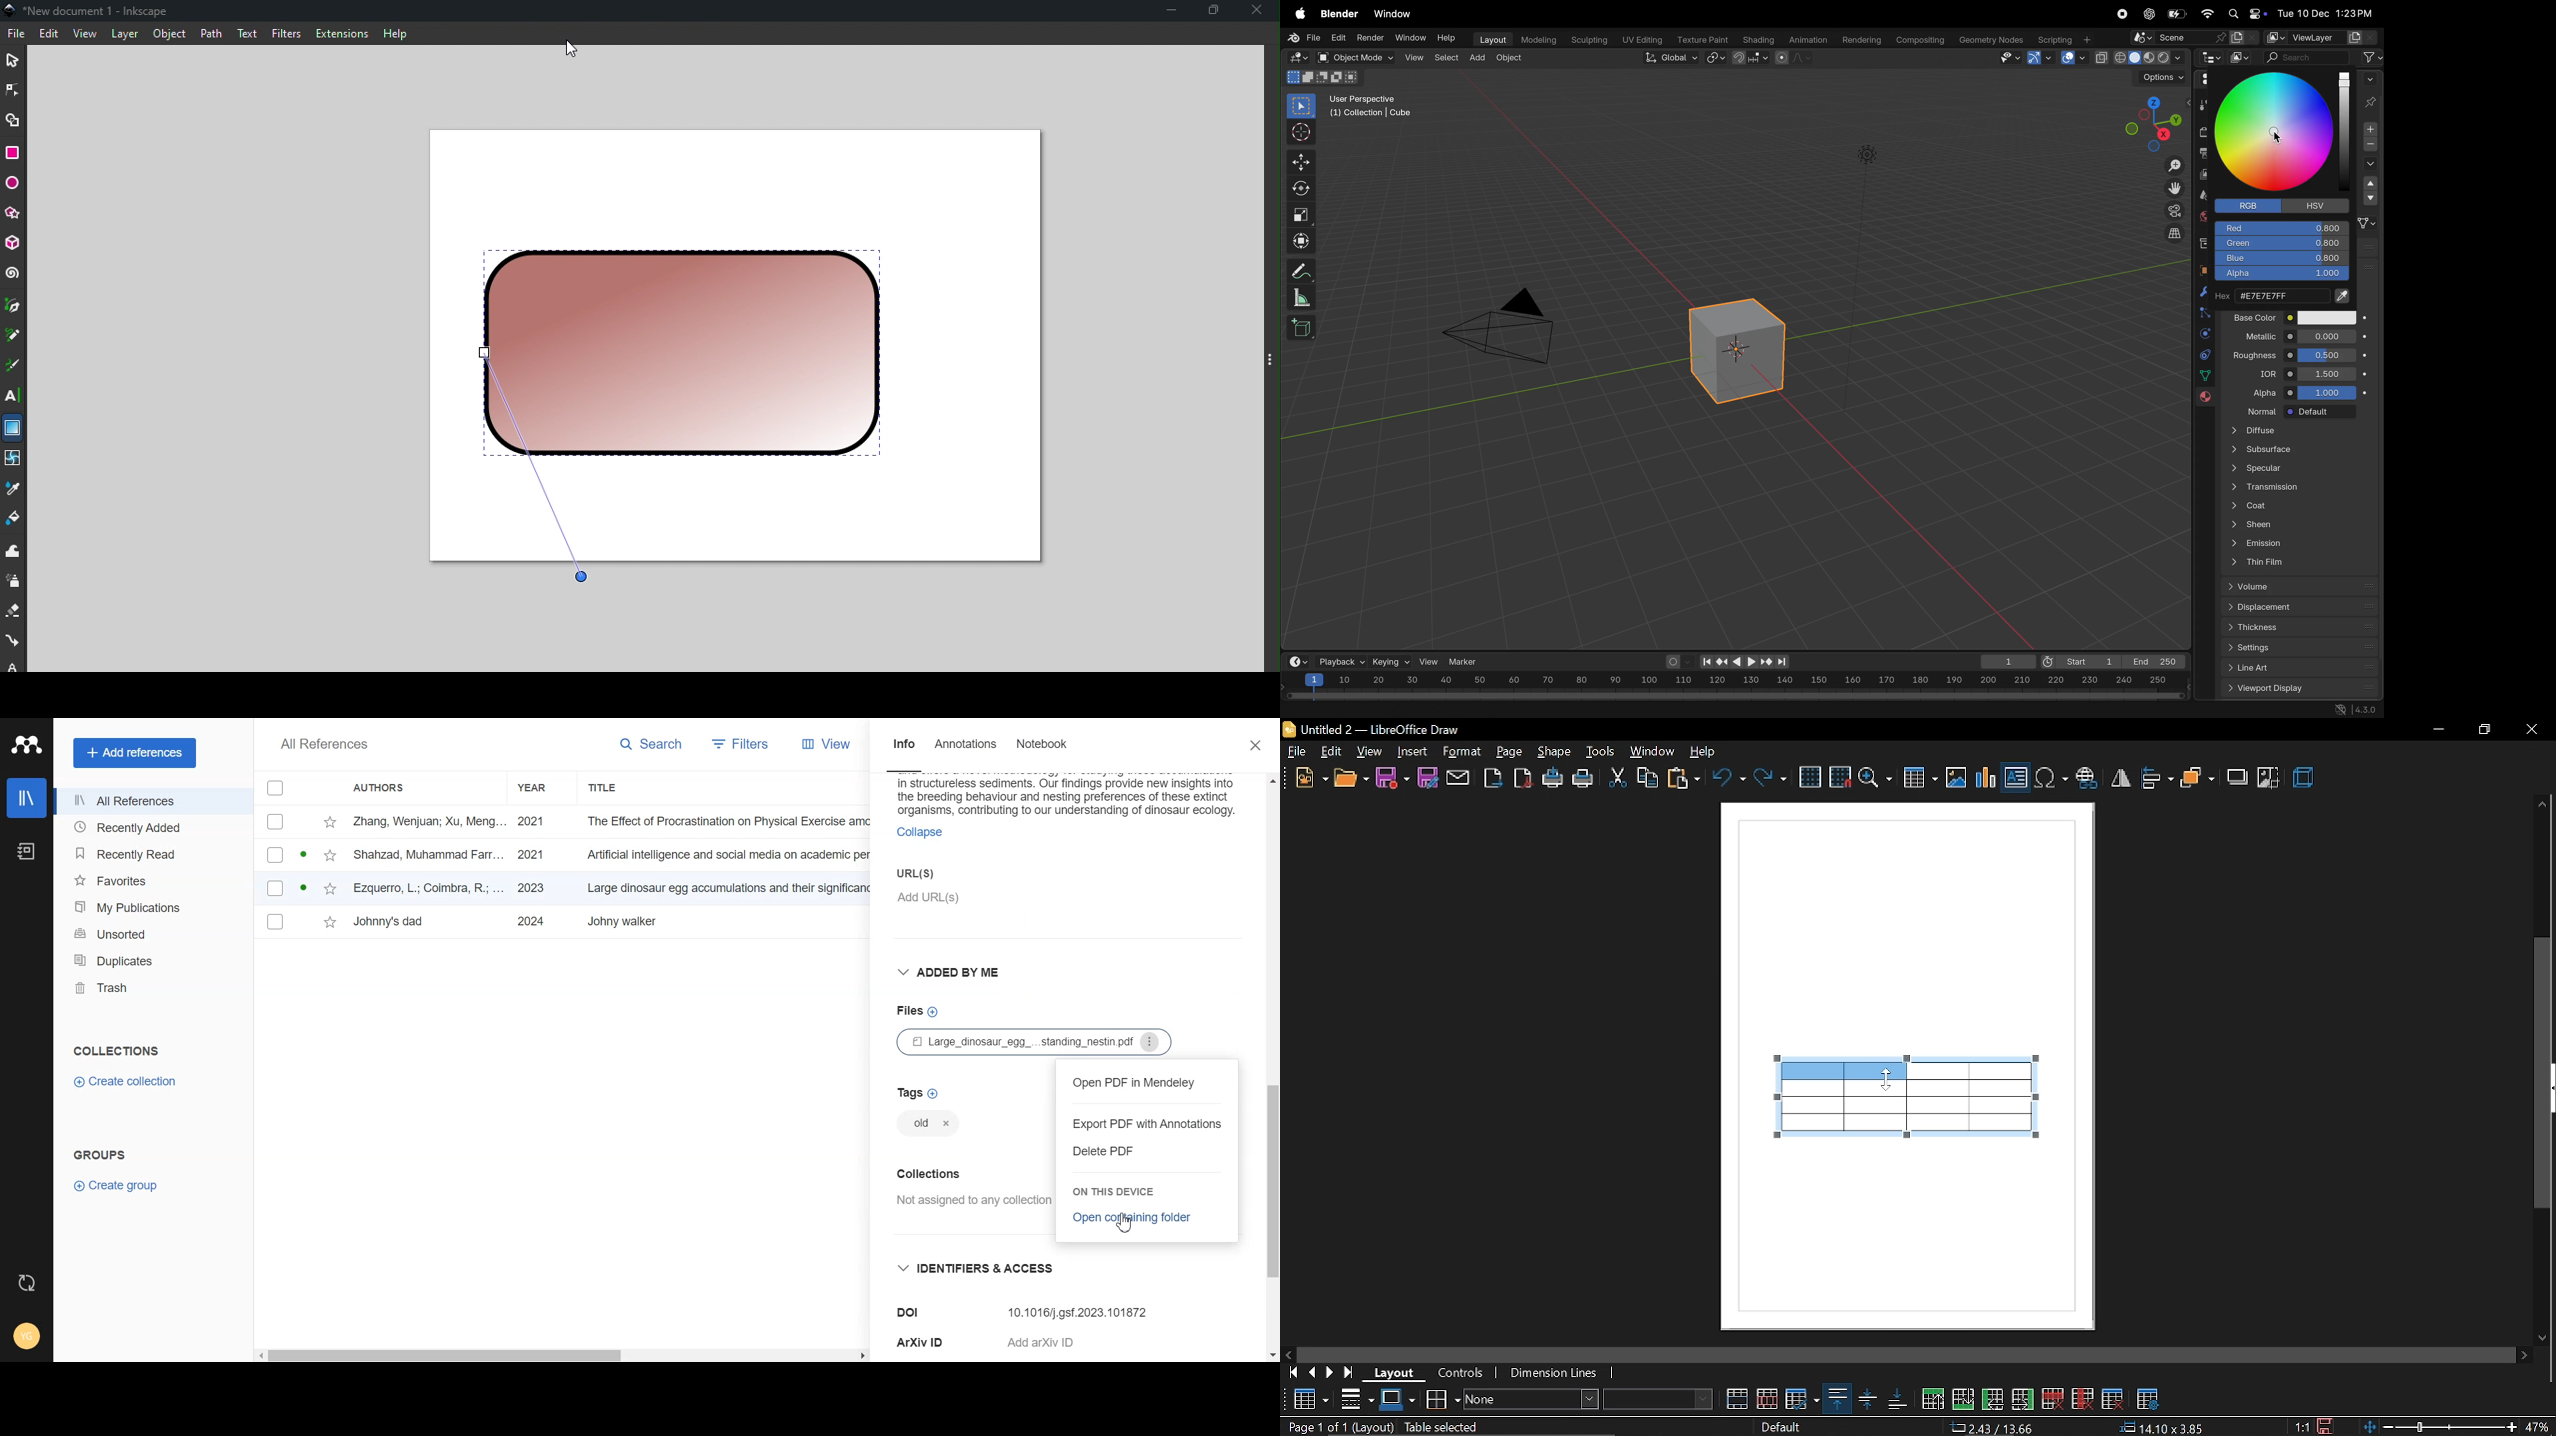 The height and width of the screenshot is (1456, 2576). What do you see at coordinates (1399, 1373) in the screenshot?
I see `layout` at bounding box center [1399, 1373].